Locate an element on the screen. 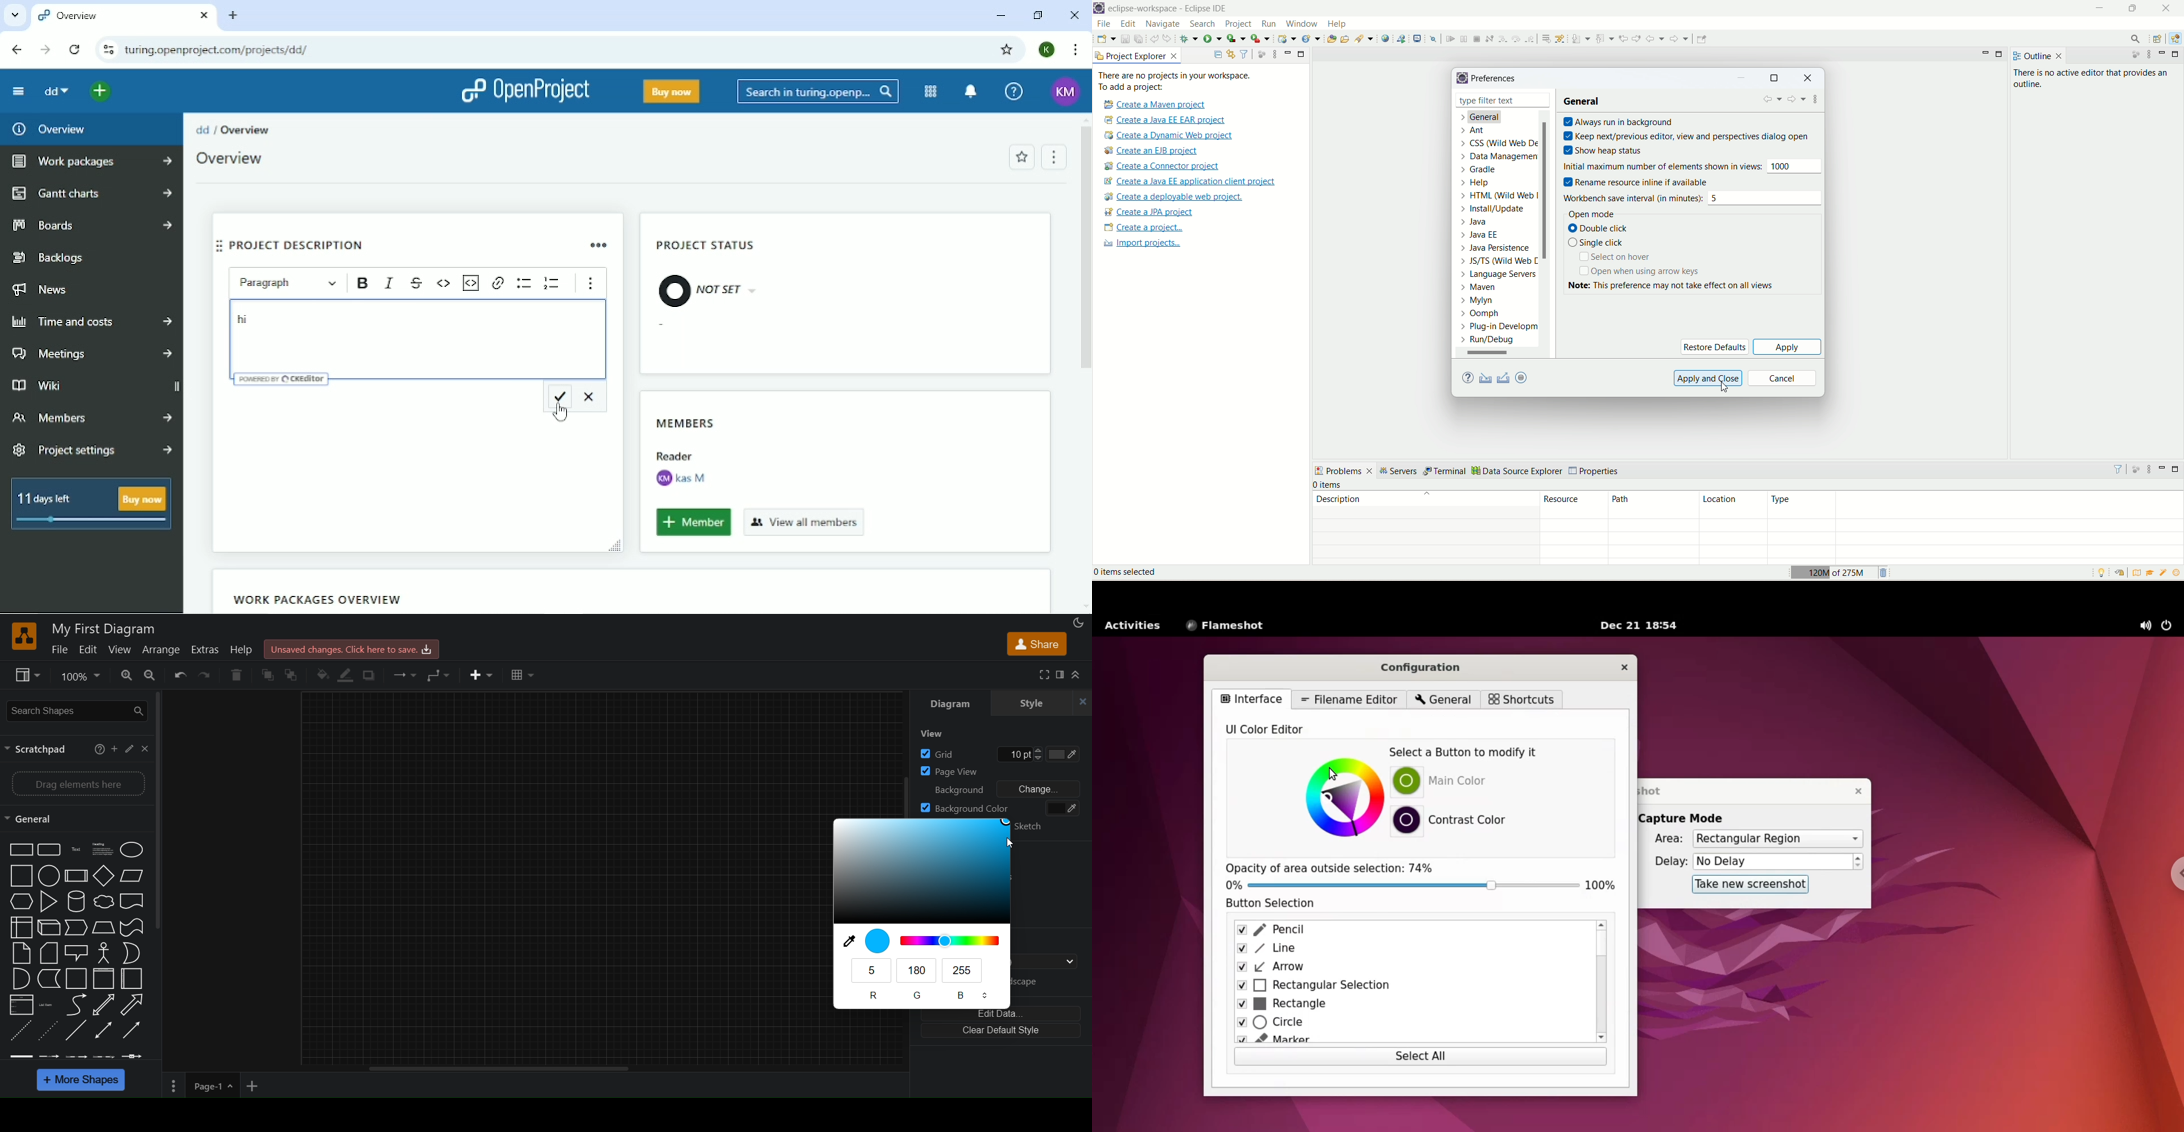 The height and width of the screenshot is (1148, 2184). Gantt charts is located at coordinates (90, 194).